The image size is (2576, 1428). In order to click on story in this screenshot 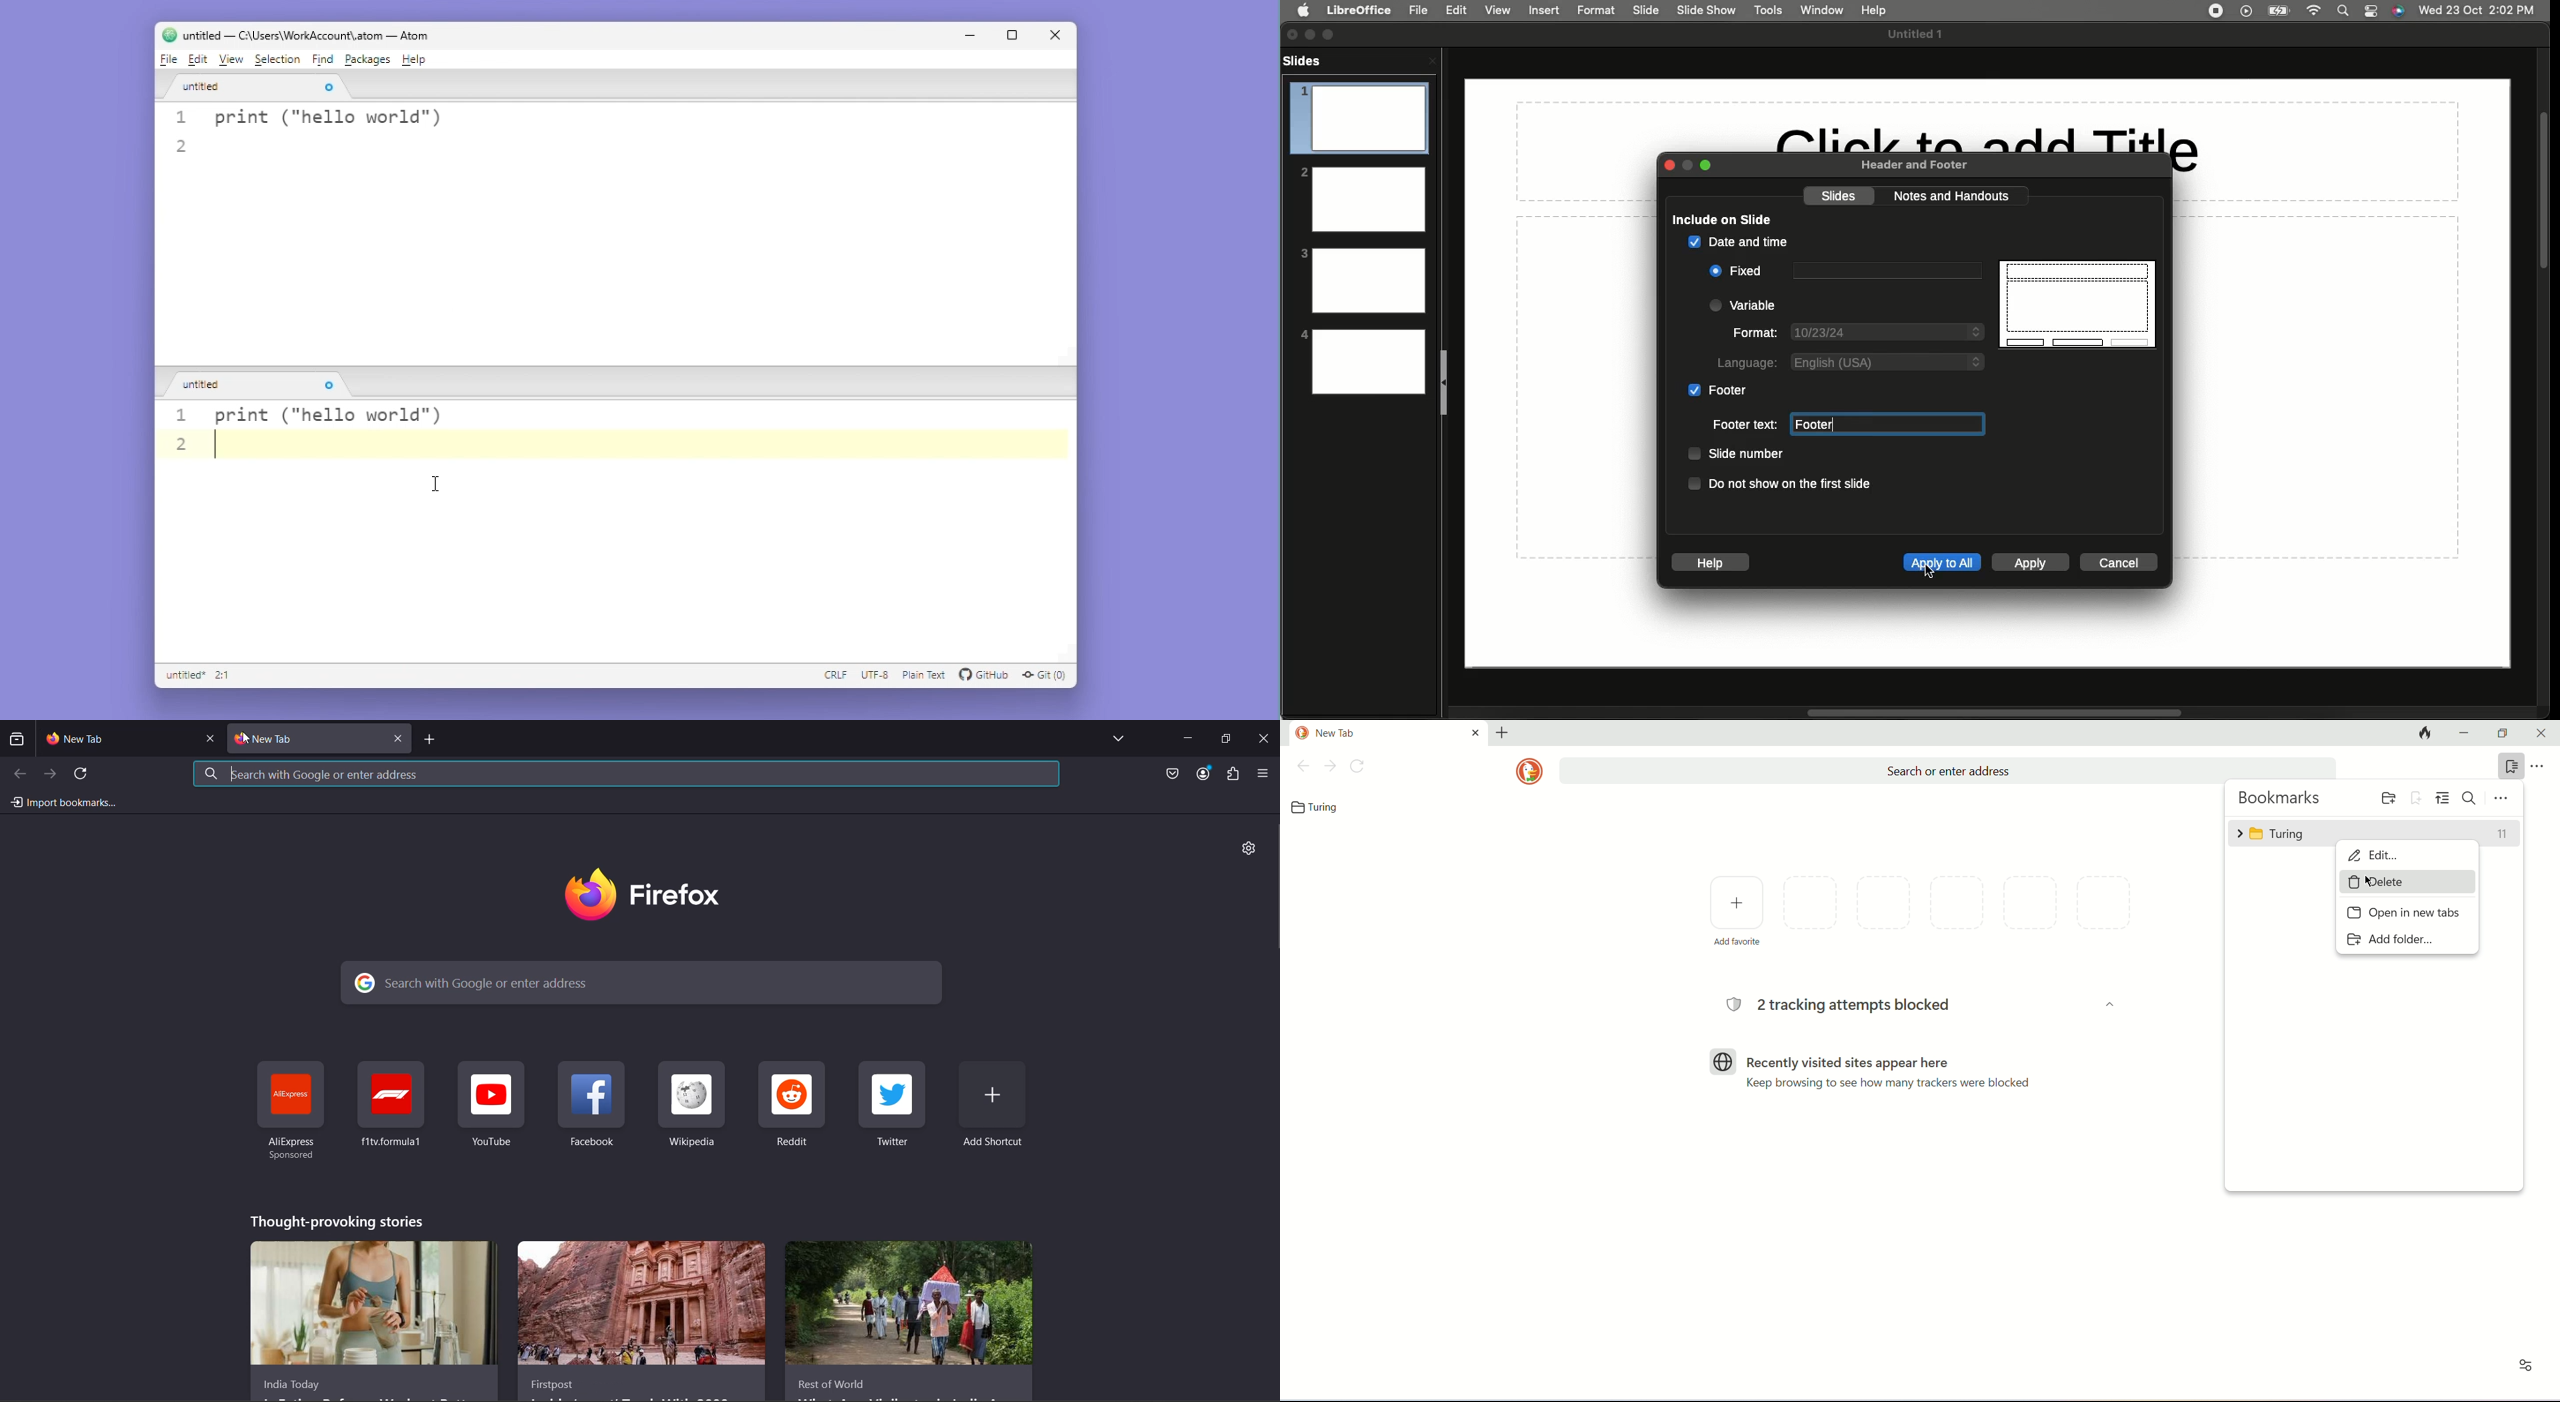, I will do `click(374, 1323)`.